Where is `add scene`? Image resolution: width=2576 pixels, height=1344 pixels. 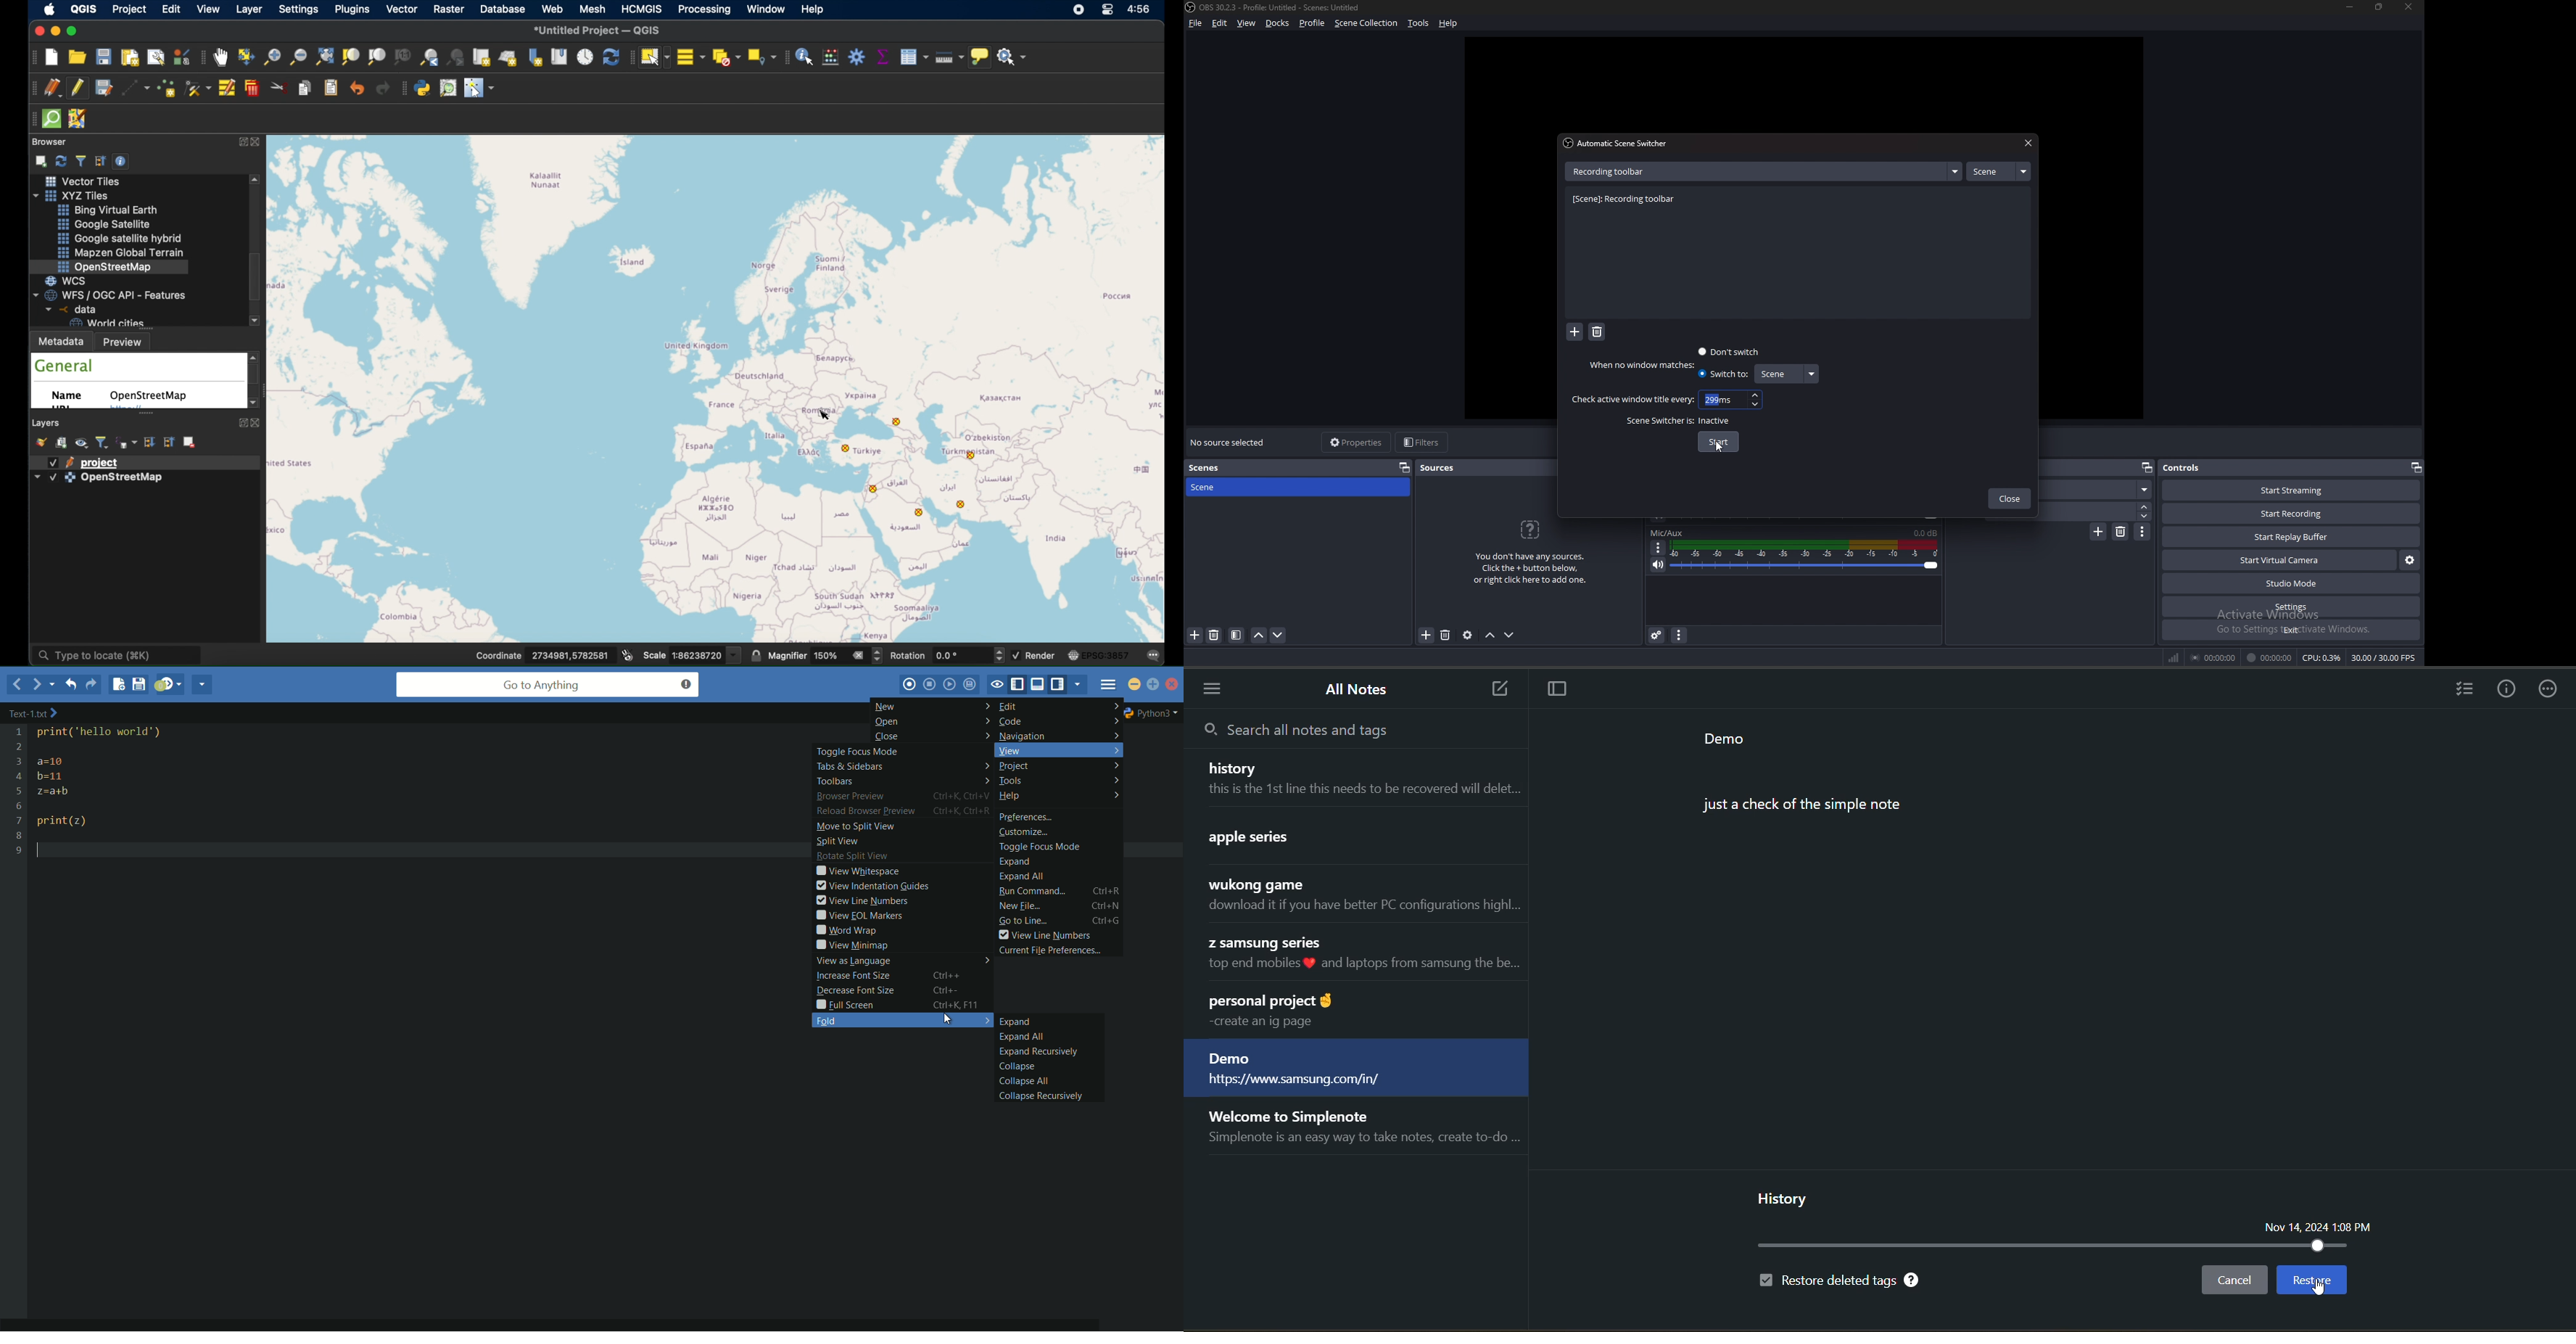 add scene is located at coordinates (1195, 634).